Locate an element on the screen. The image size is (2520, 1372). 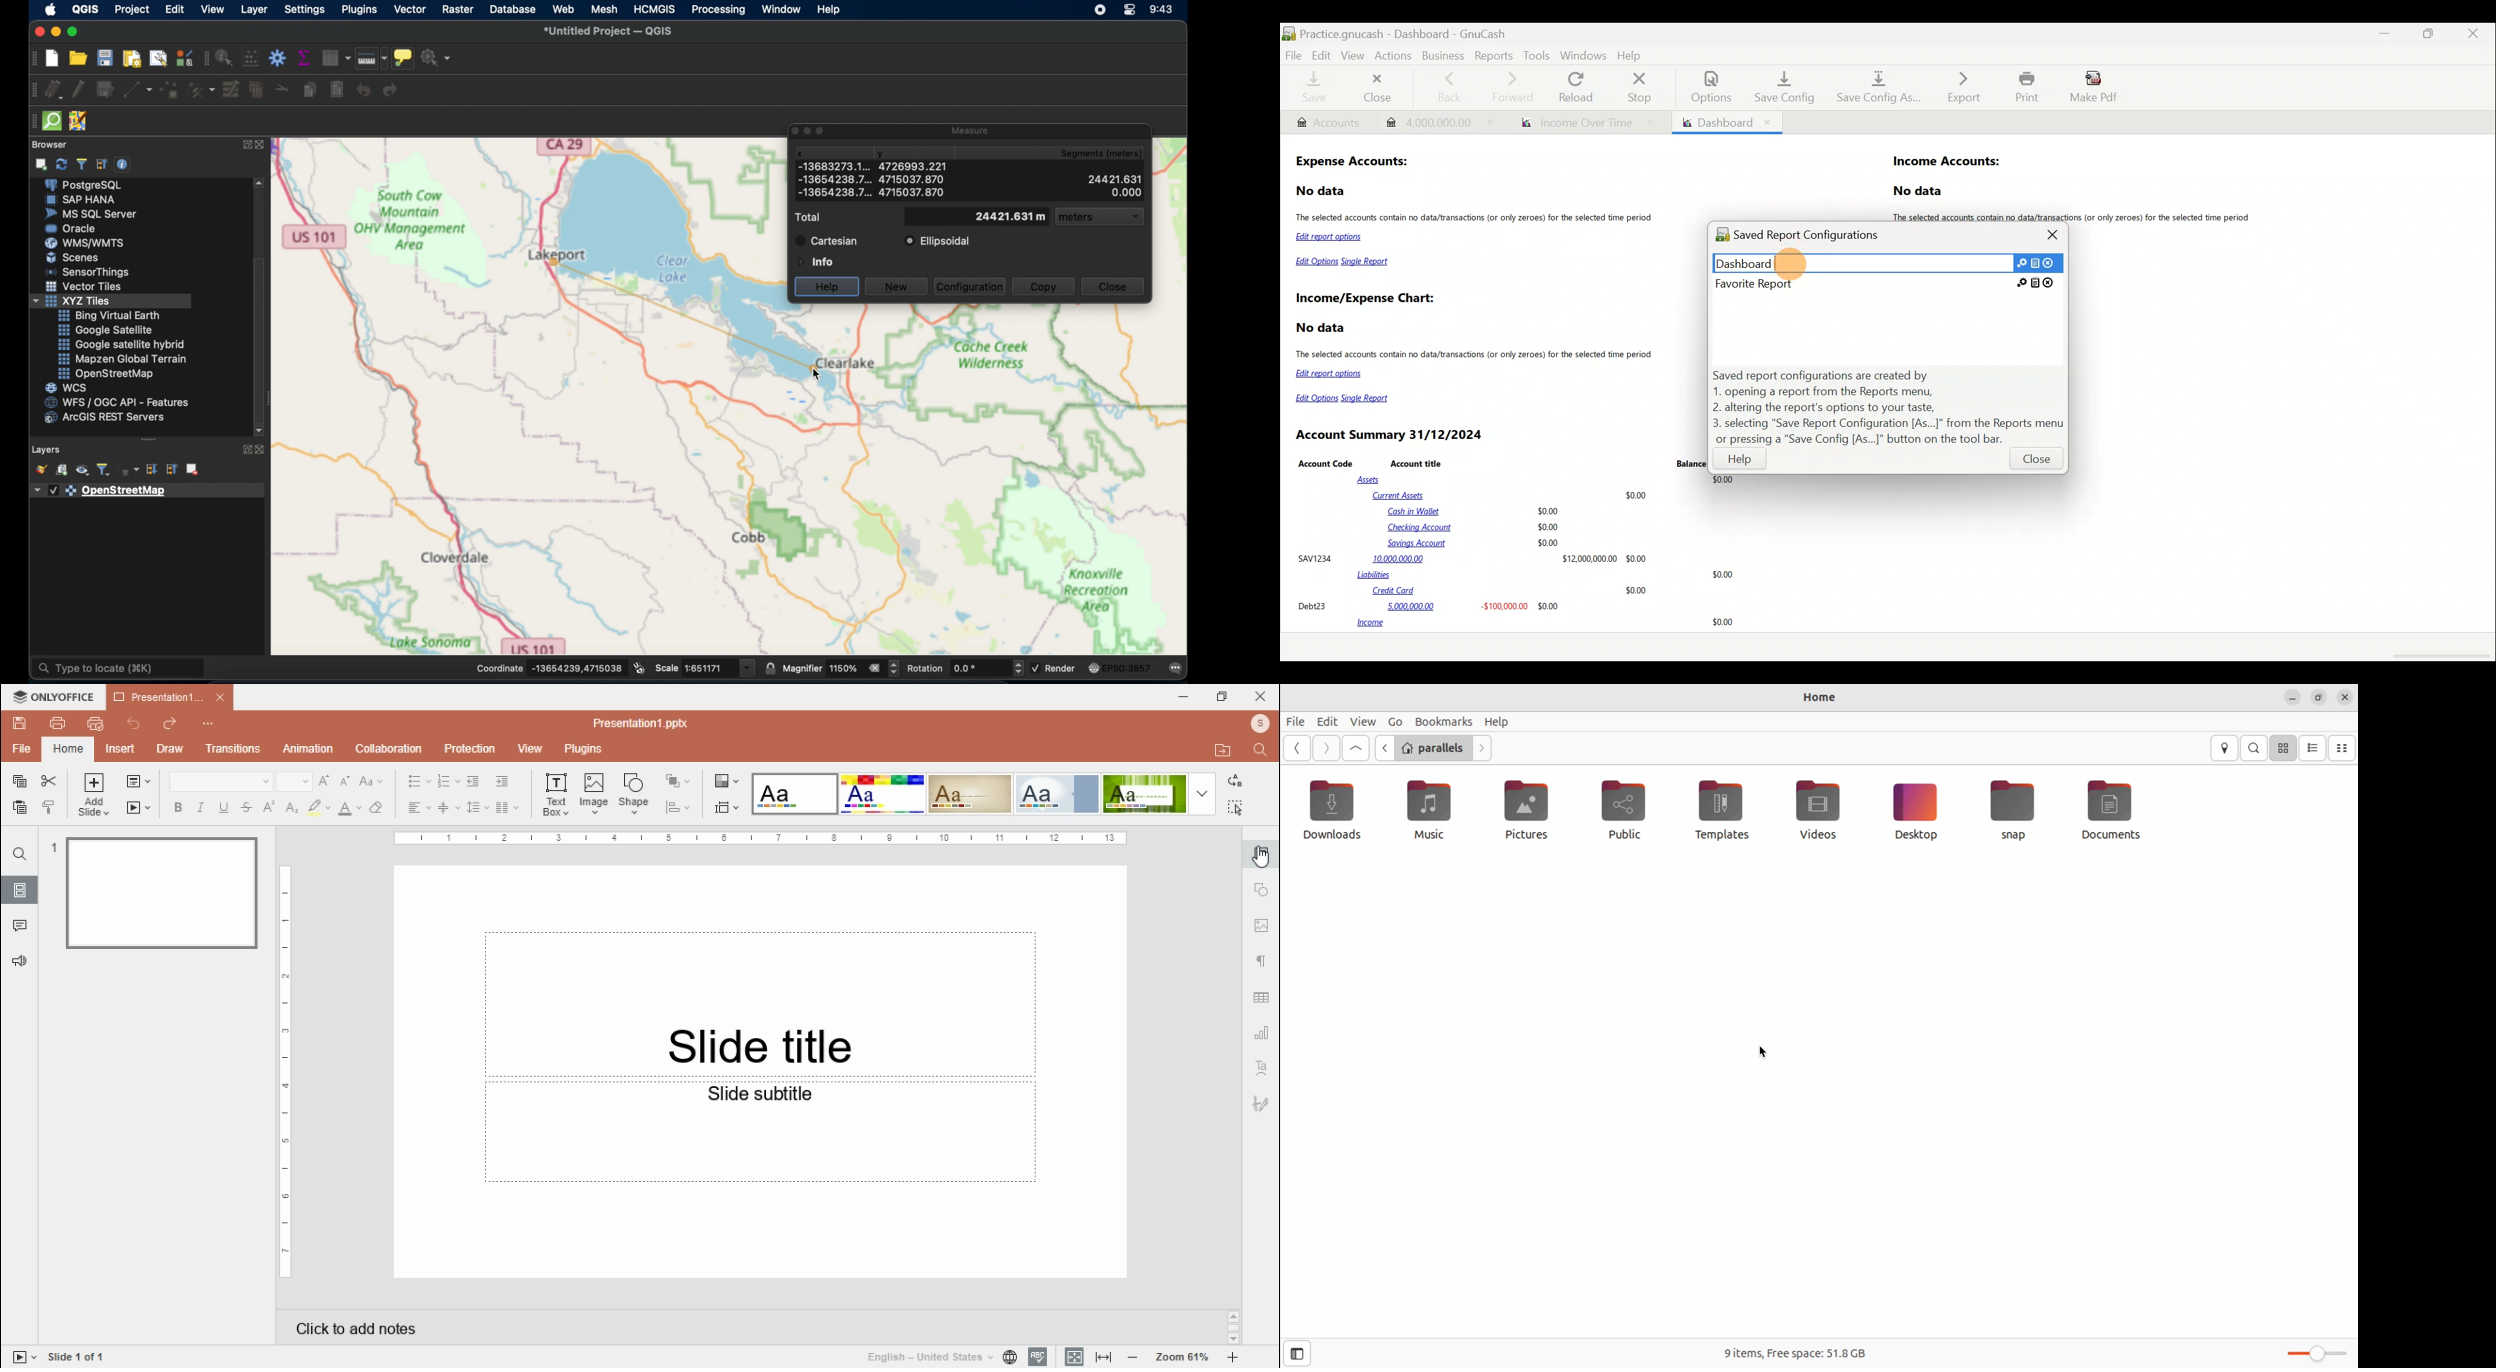
openstreetmap layer is located at coordinates (101, 491).